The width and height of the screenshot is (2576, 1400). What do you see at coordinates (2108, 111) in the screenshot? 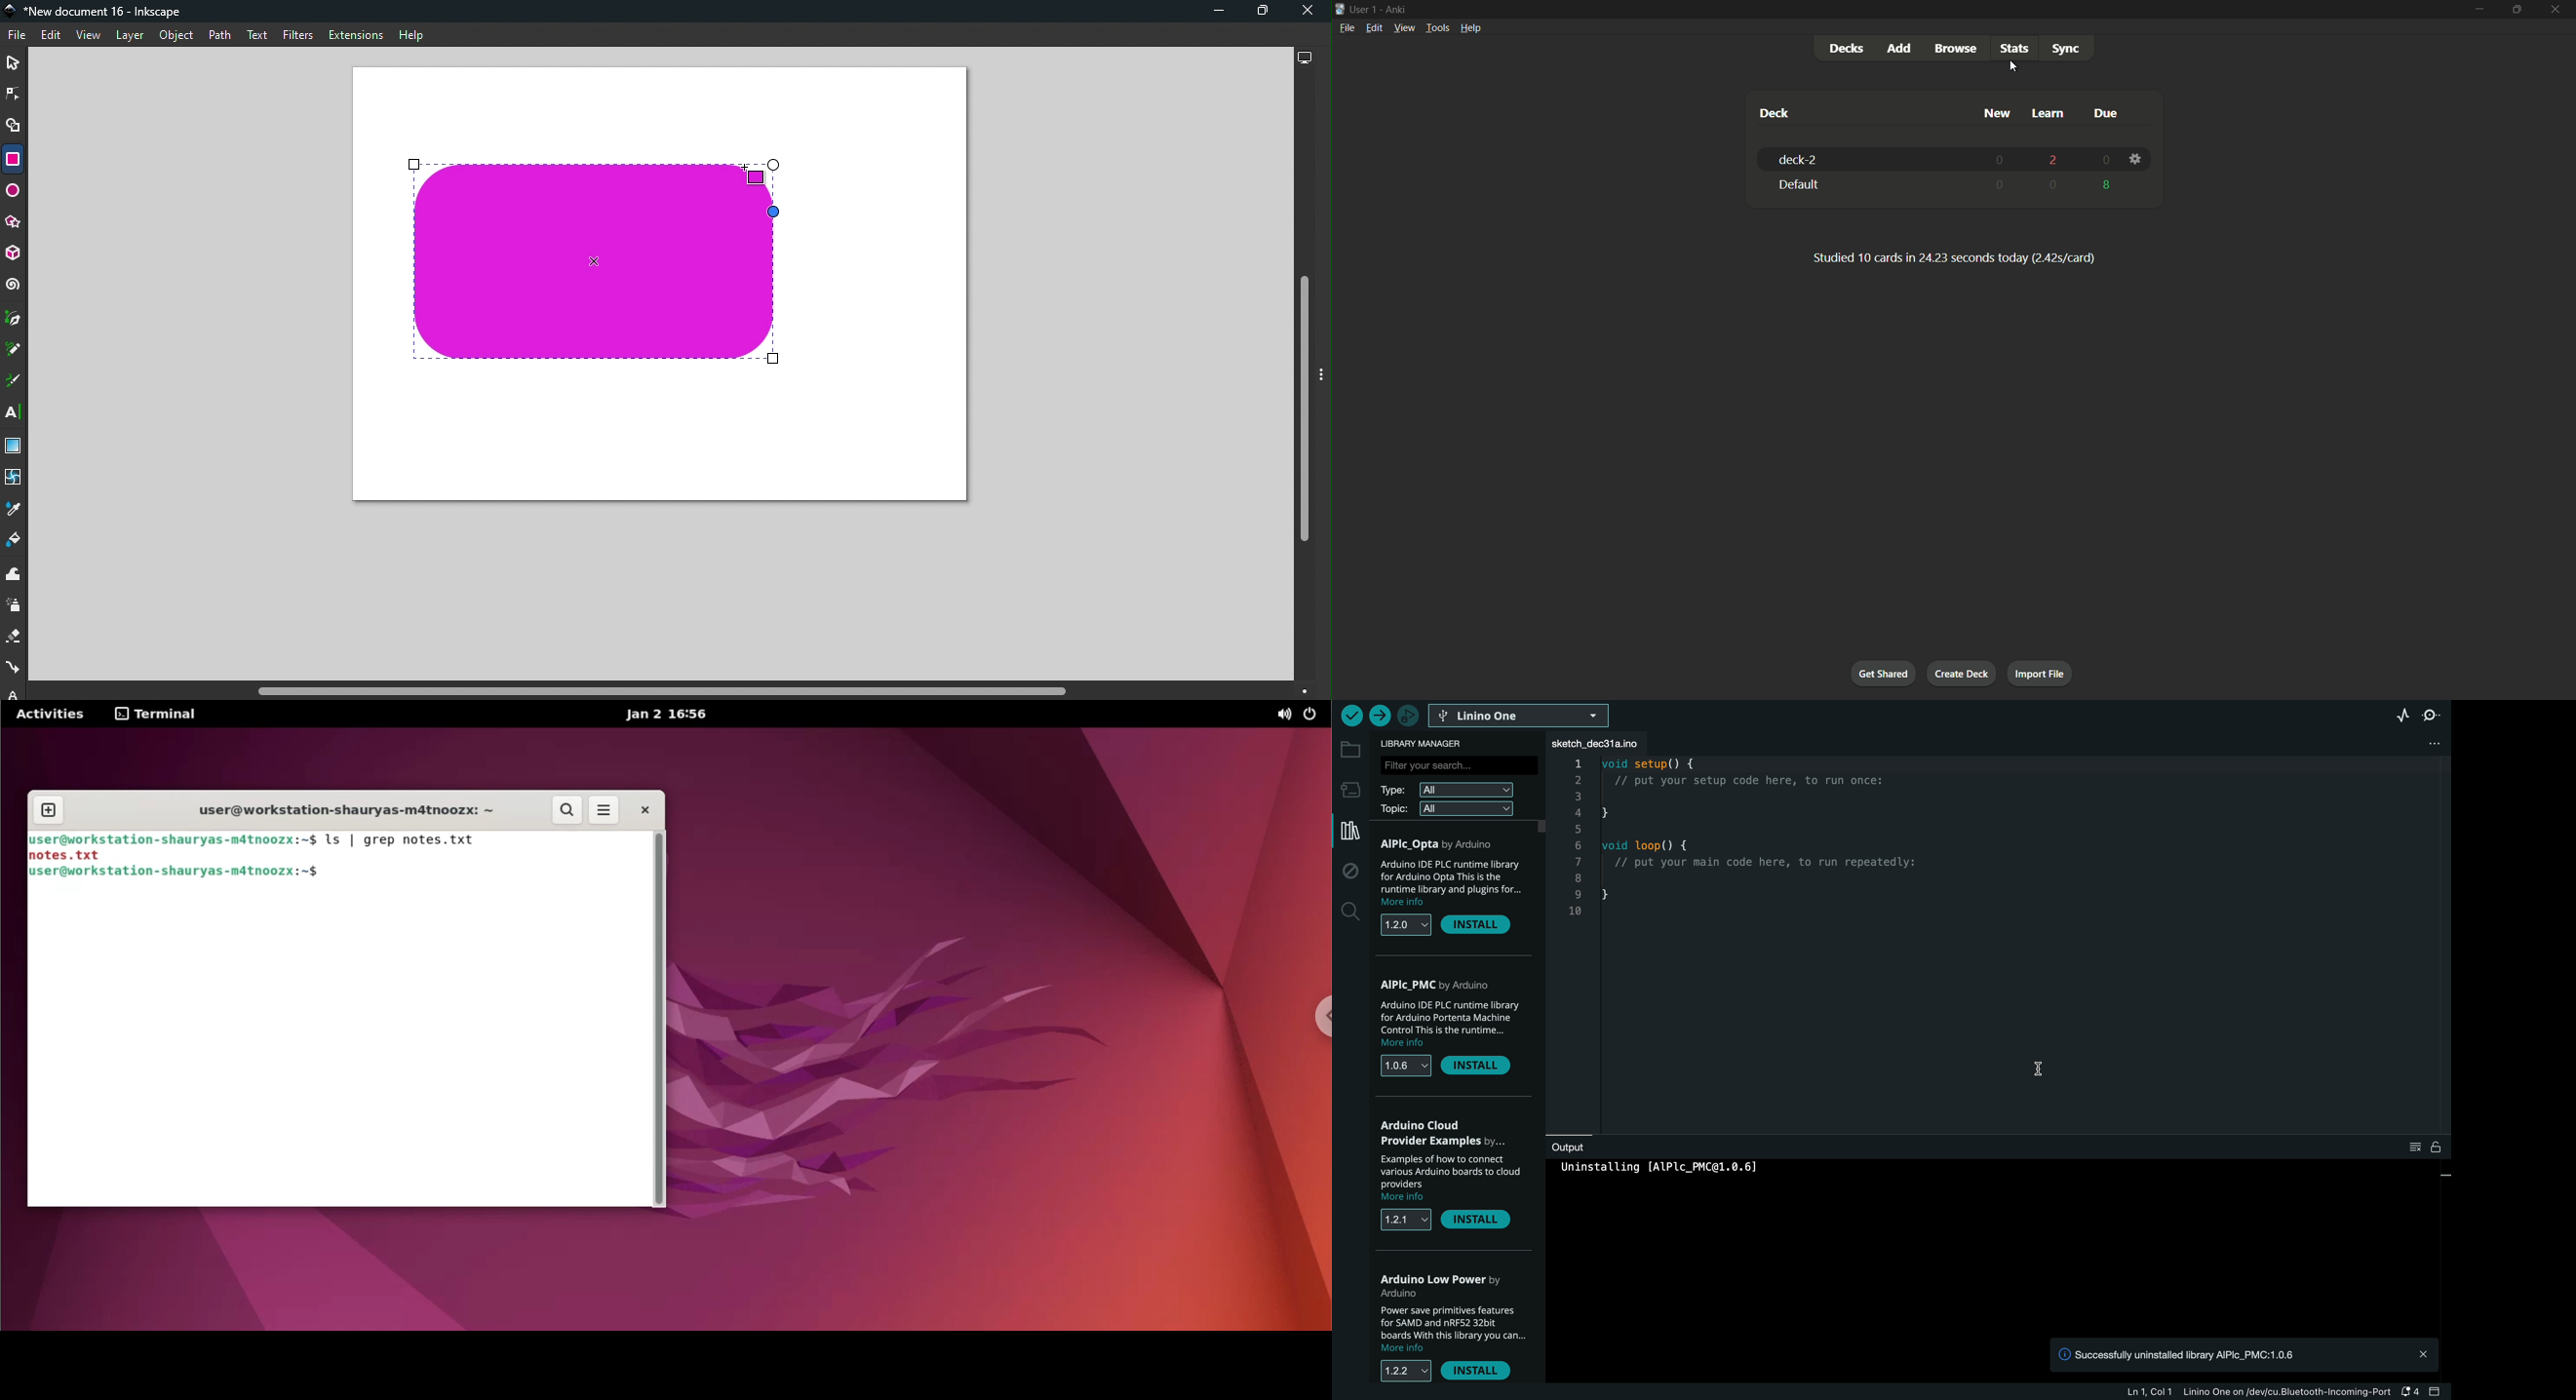
I see `Due` at bounding box center [2108, 111].